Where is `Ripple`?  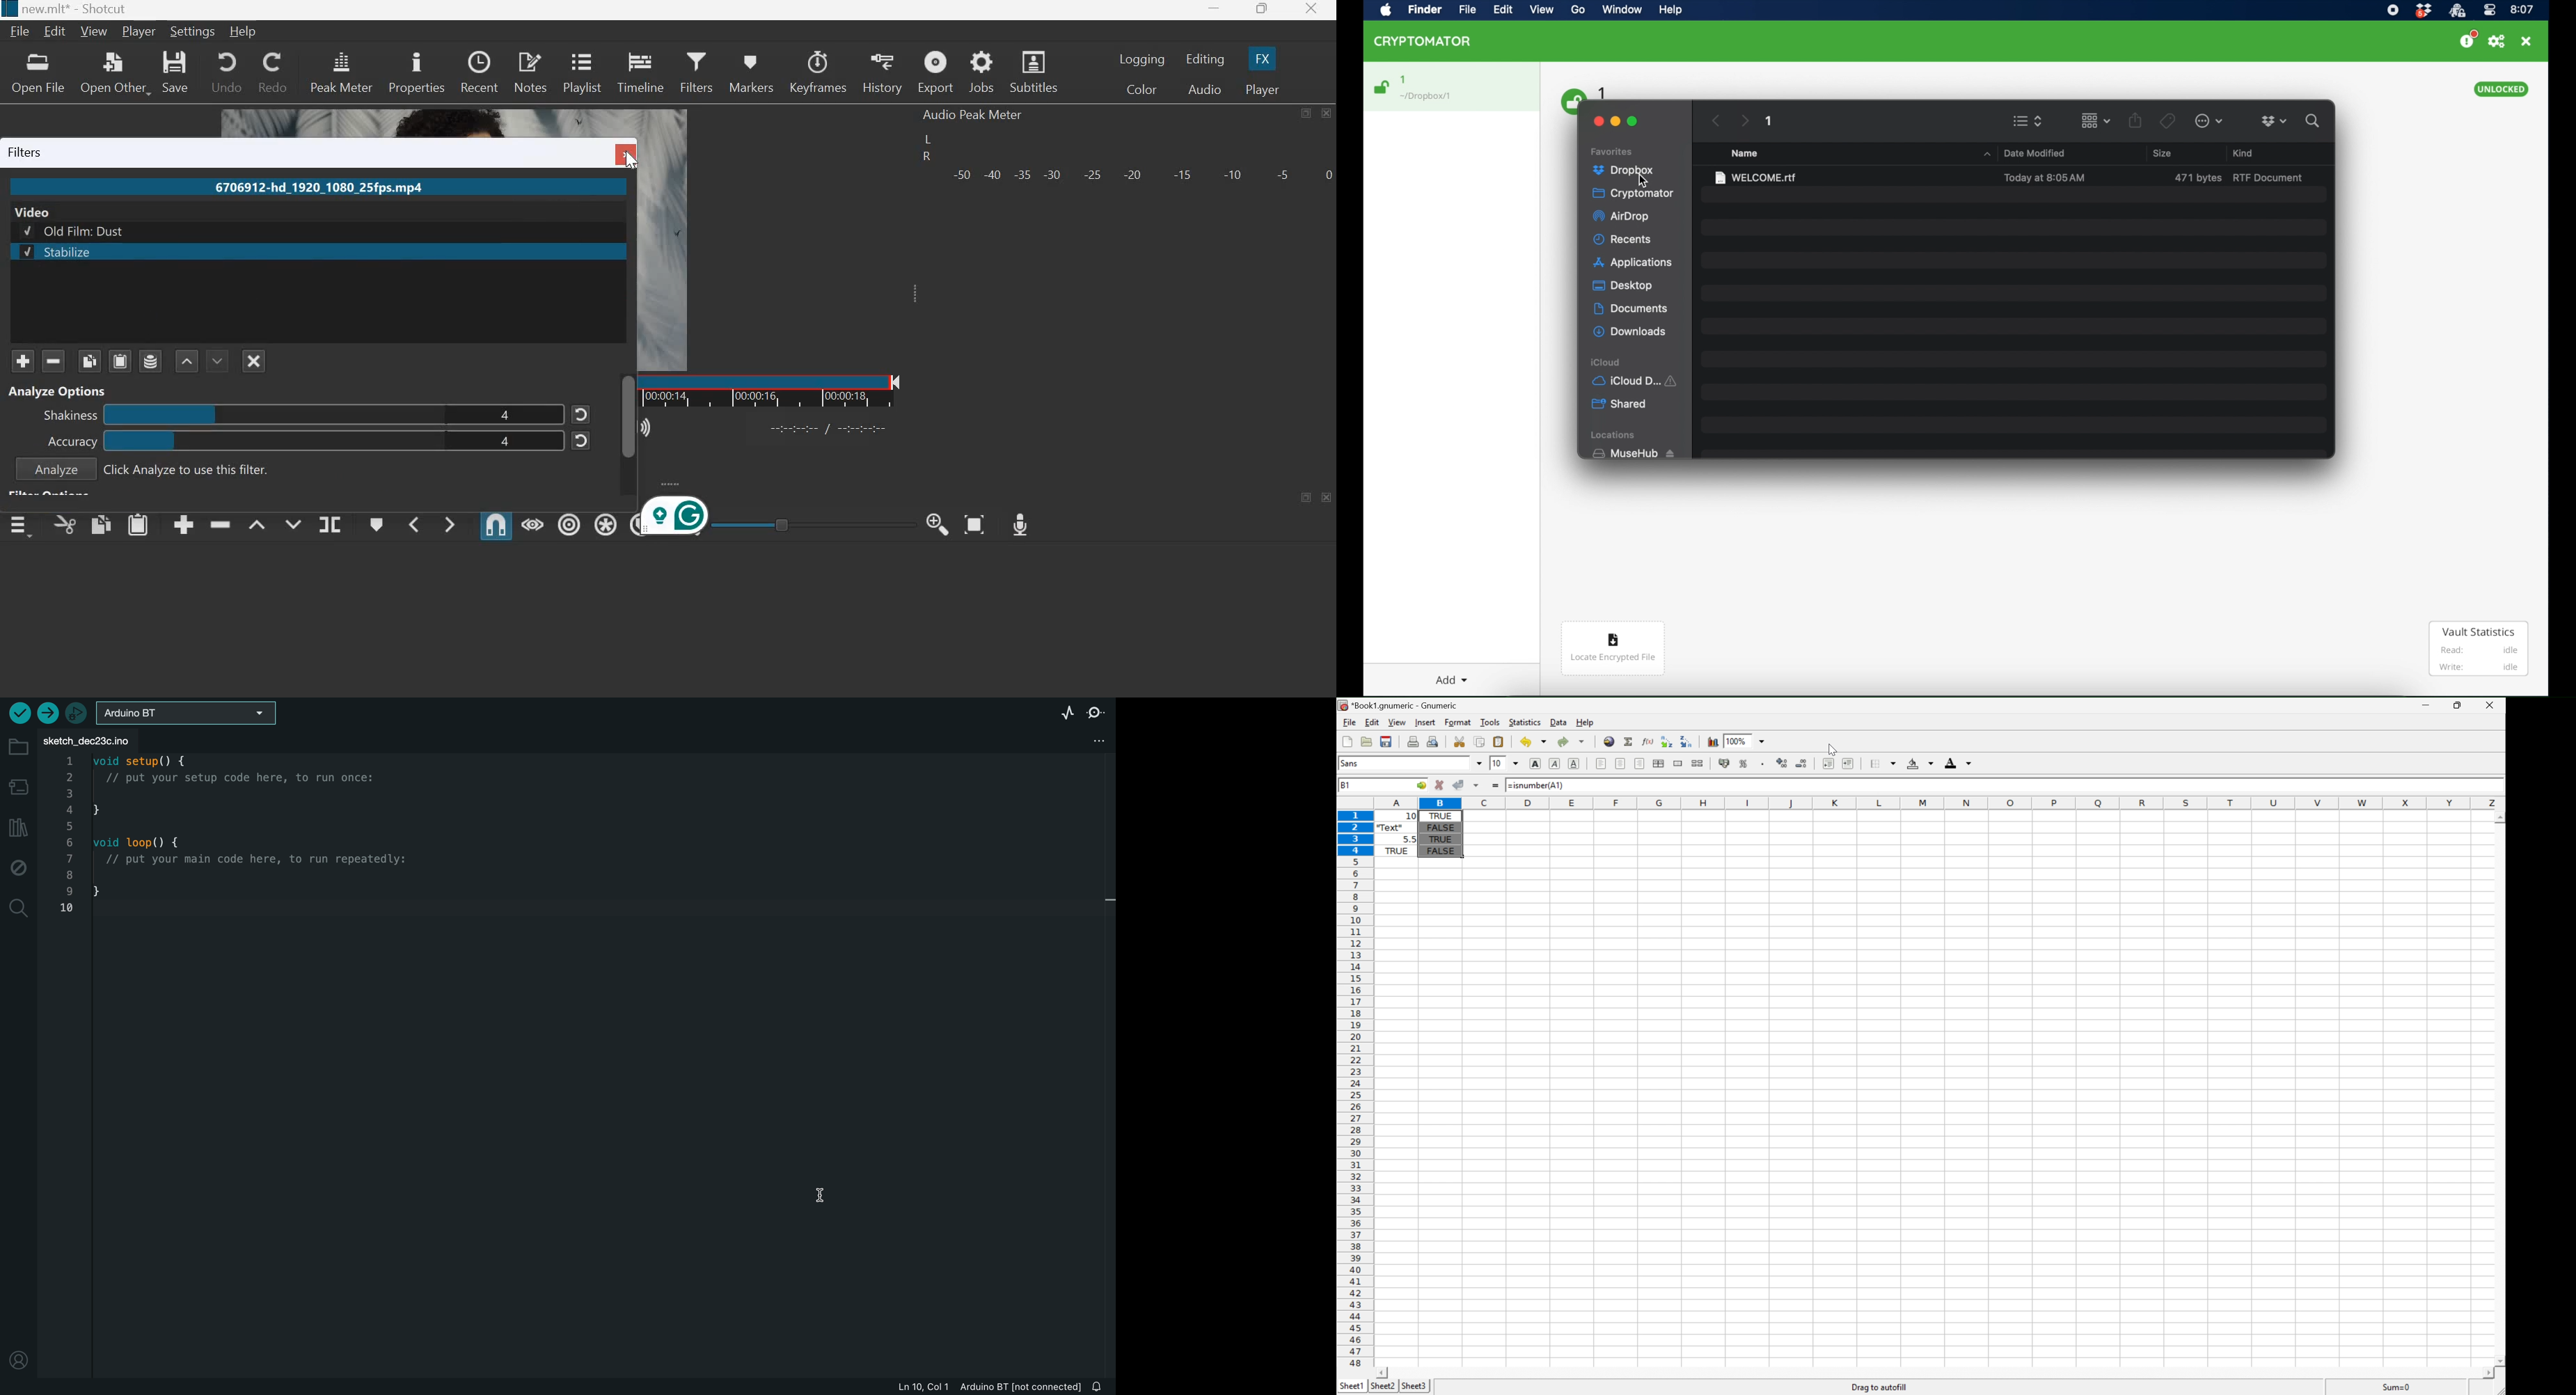
Ripple is located at coordinates (569, 523).